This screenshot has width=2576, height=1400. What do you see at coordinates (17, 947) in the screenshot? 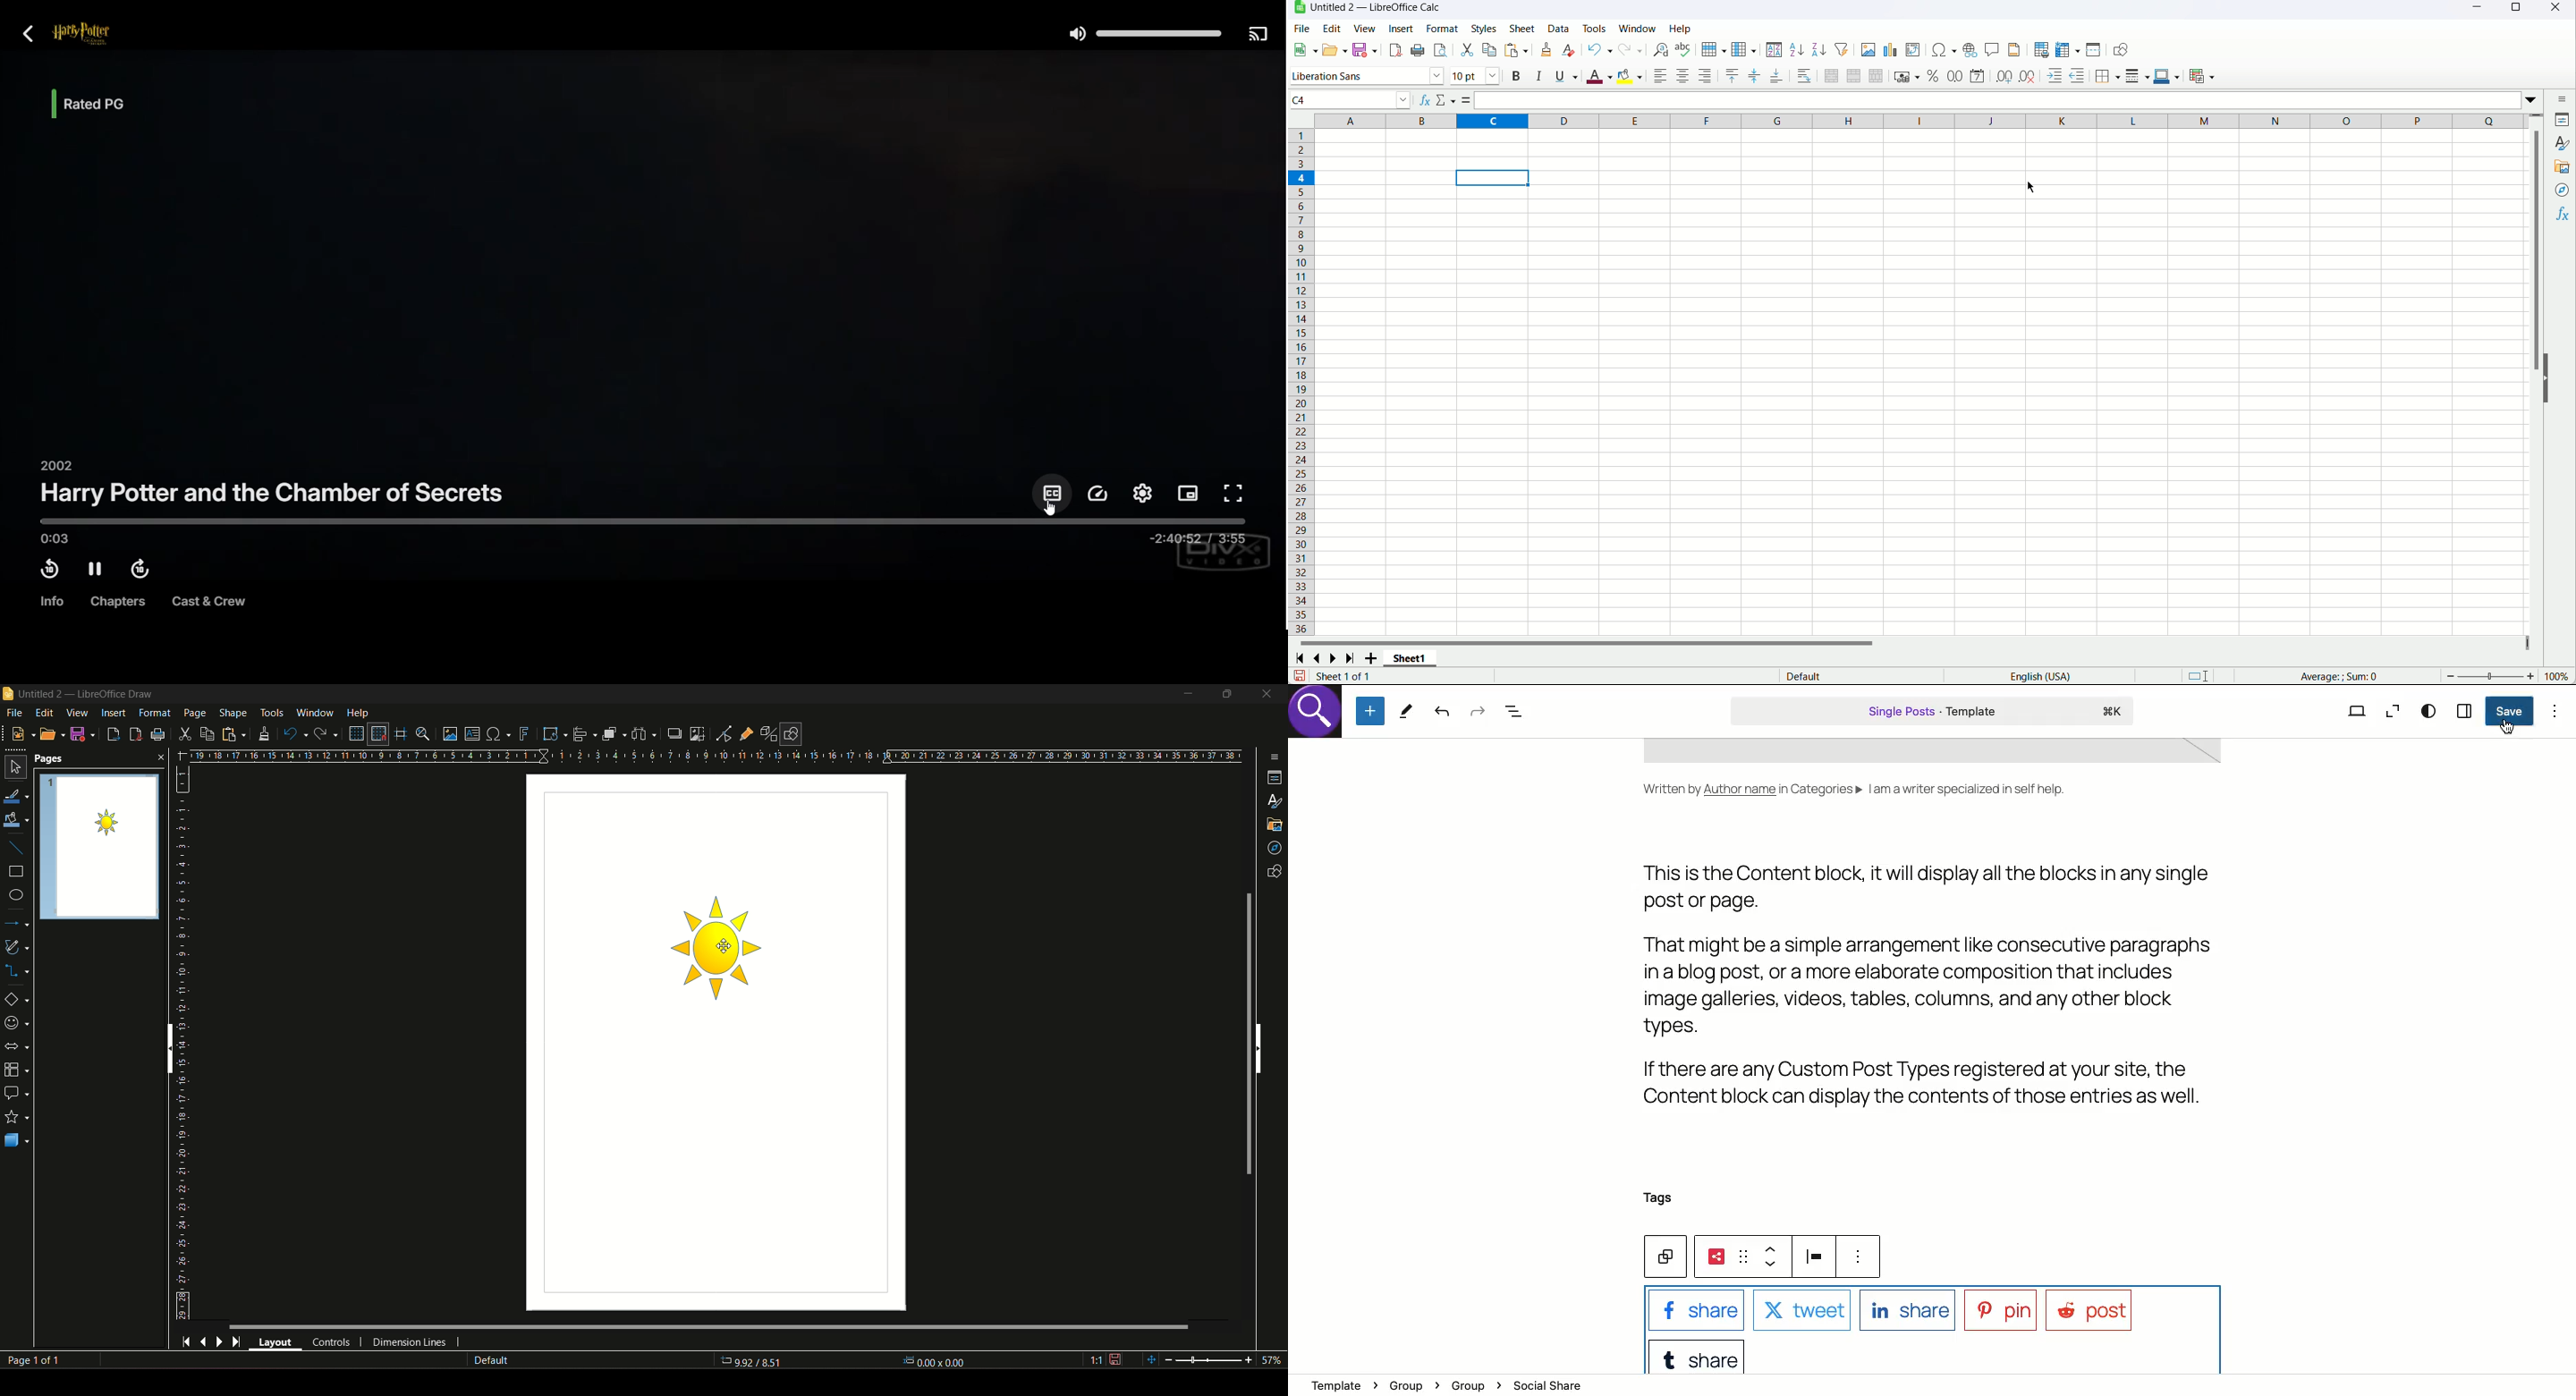
I see `curves and polygon` at bounding box center [17, 947].